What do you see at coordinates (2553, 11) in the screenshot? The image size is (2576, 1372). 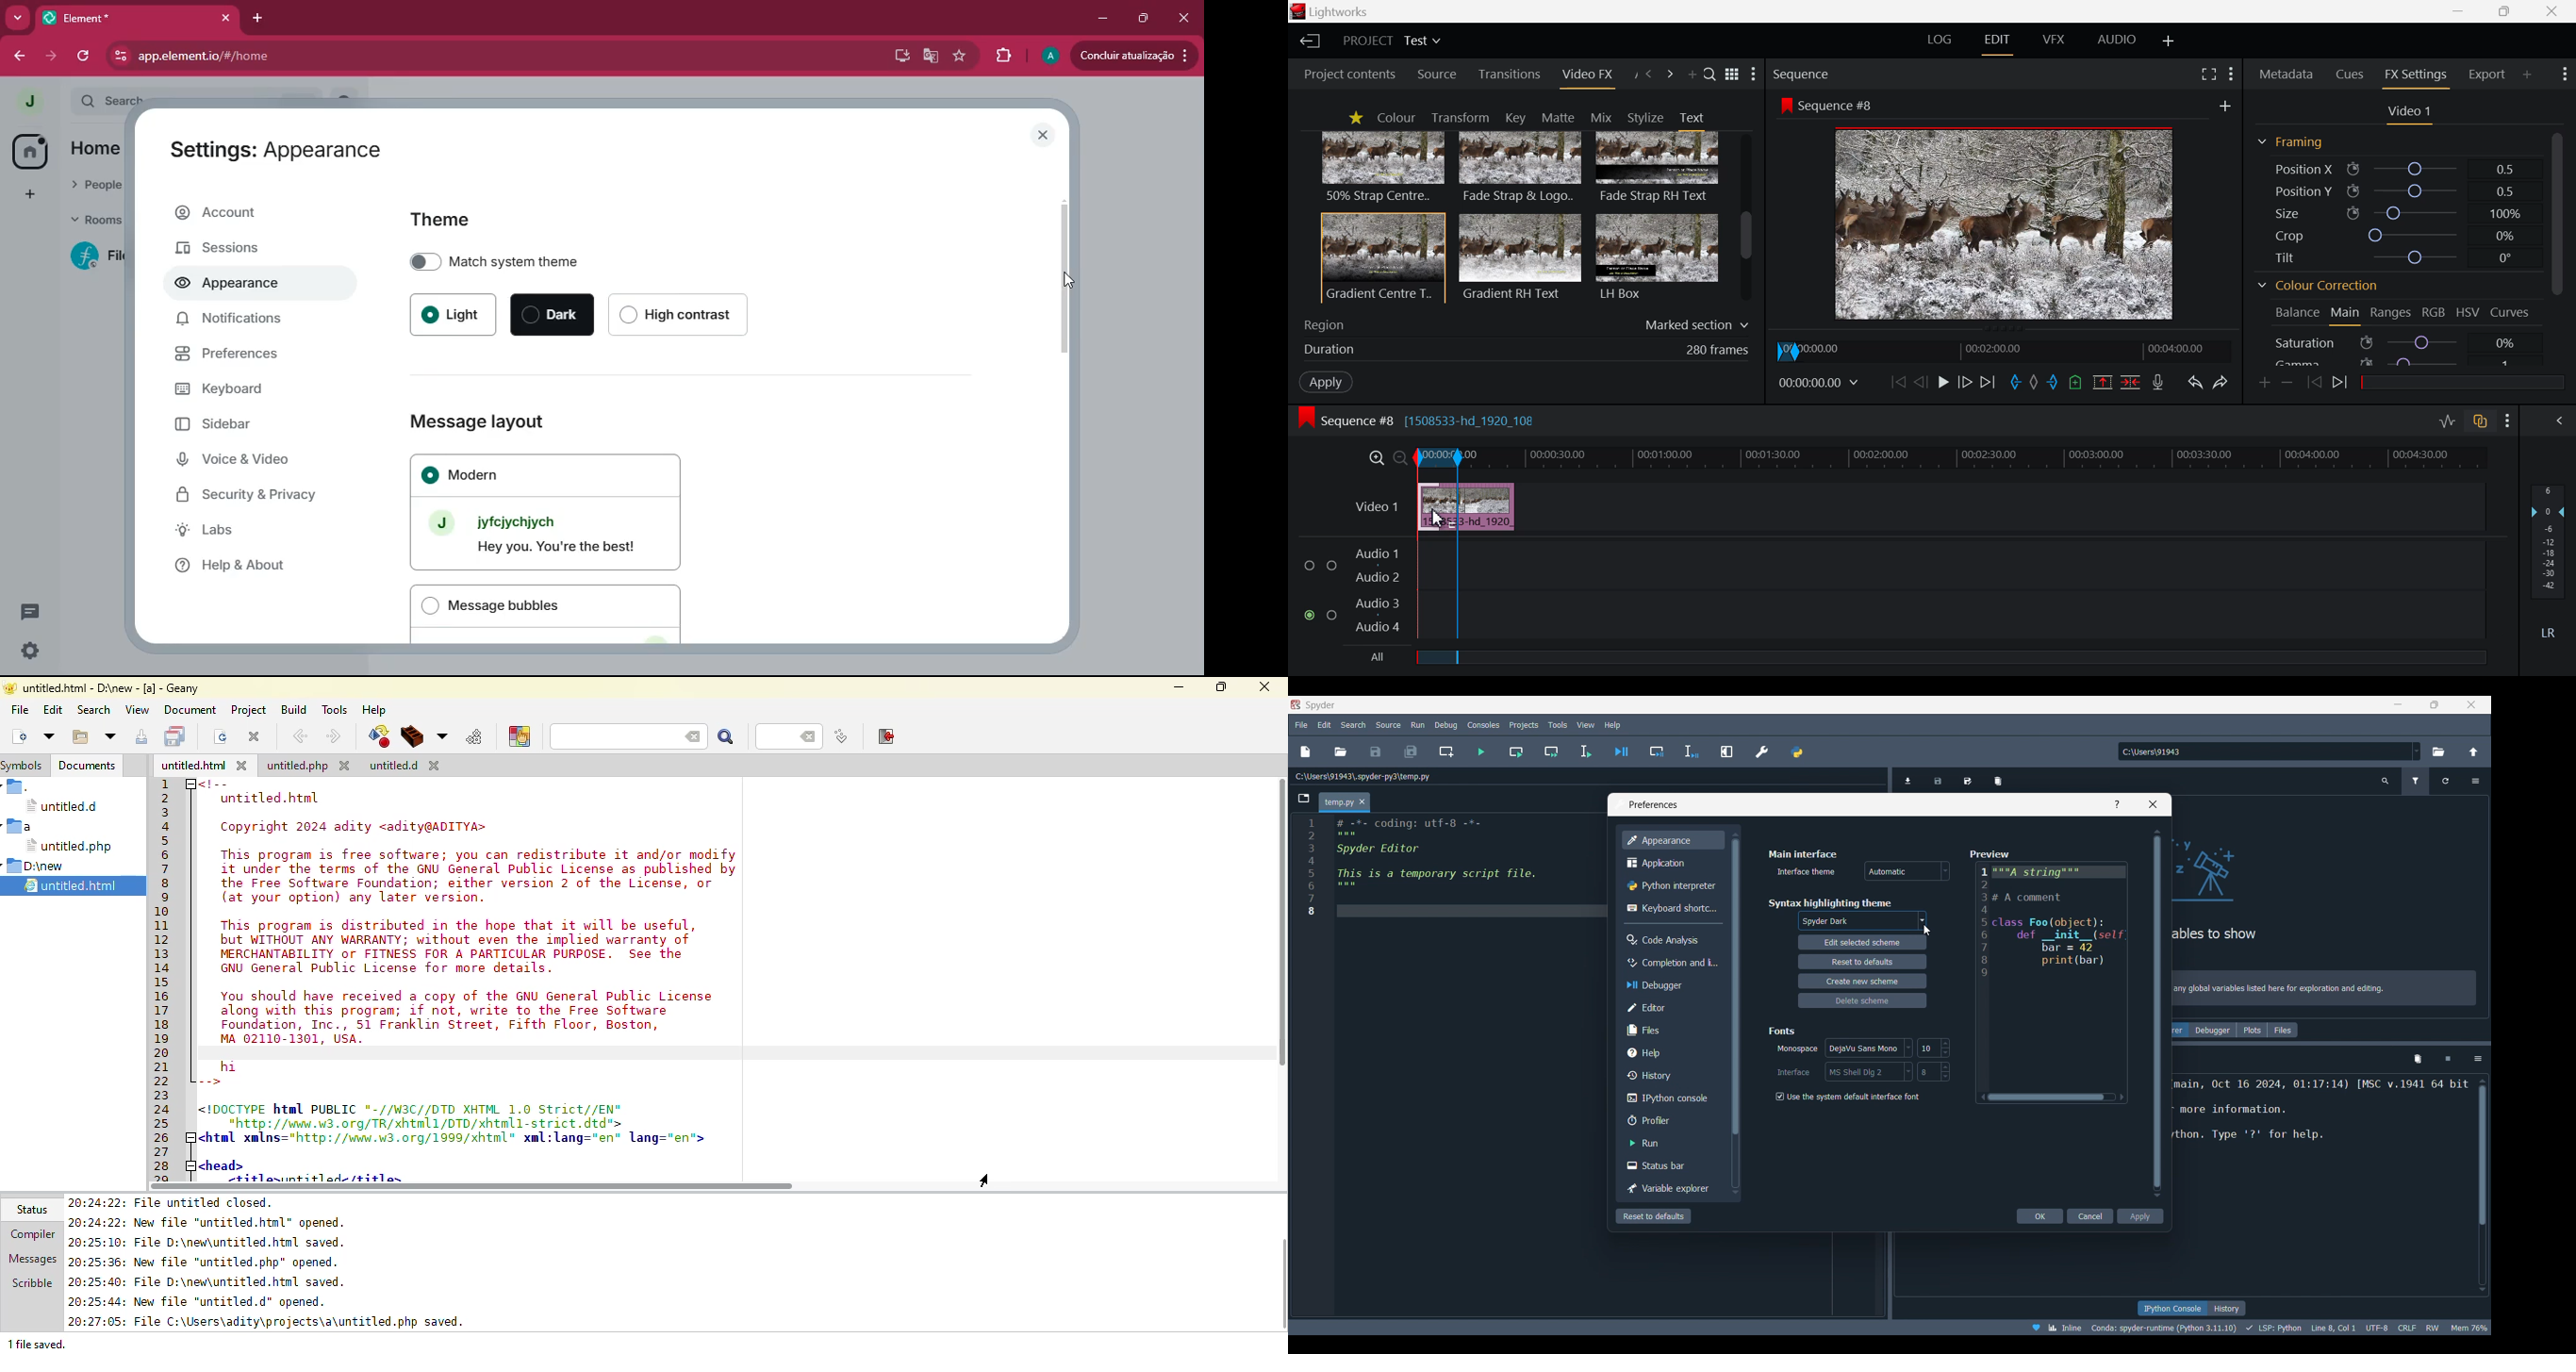 I see `Close` at bounding box center [2553, 11].